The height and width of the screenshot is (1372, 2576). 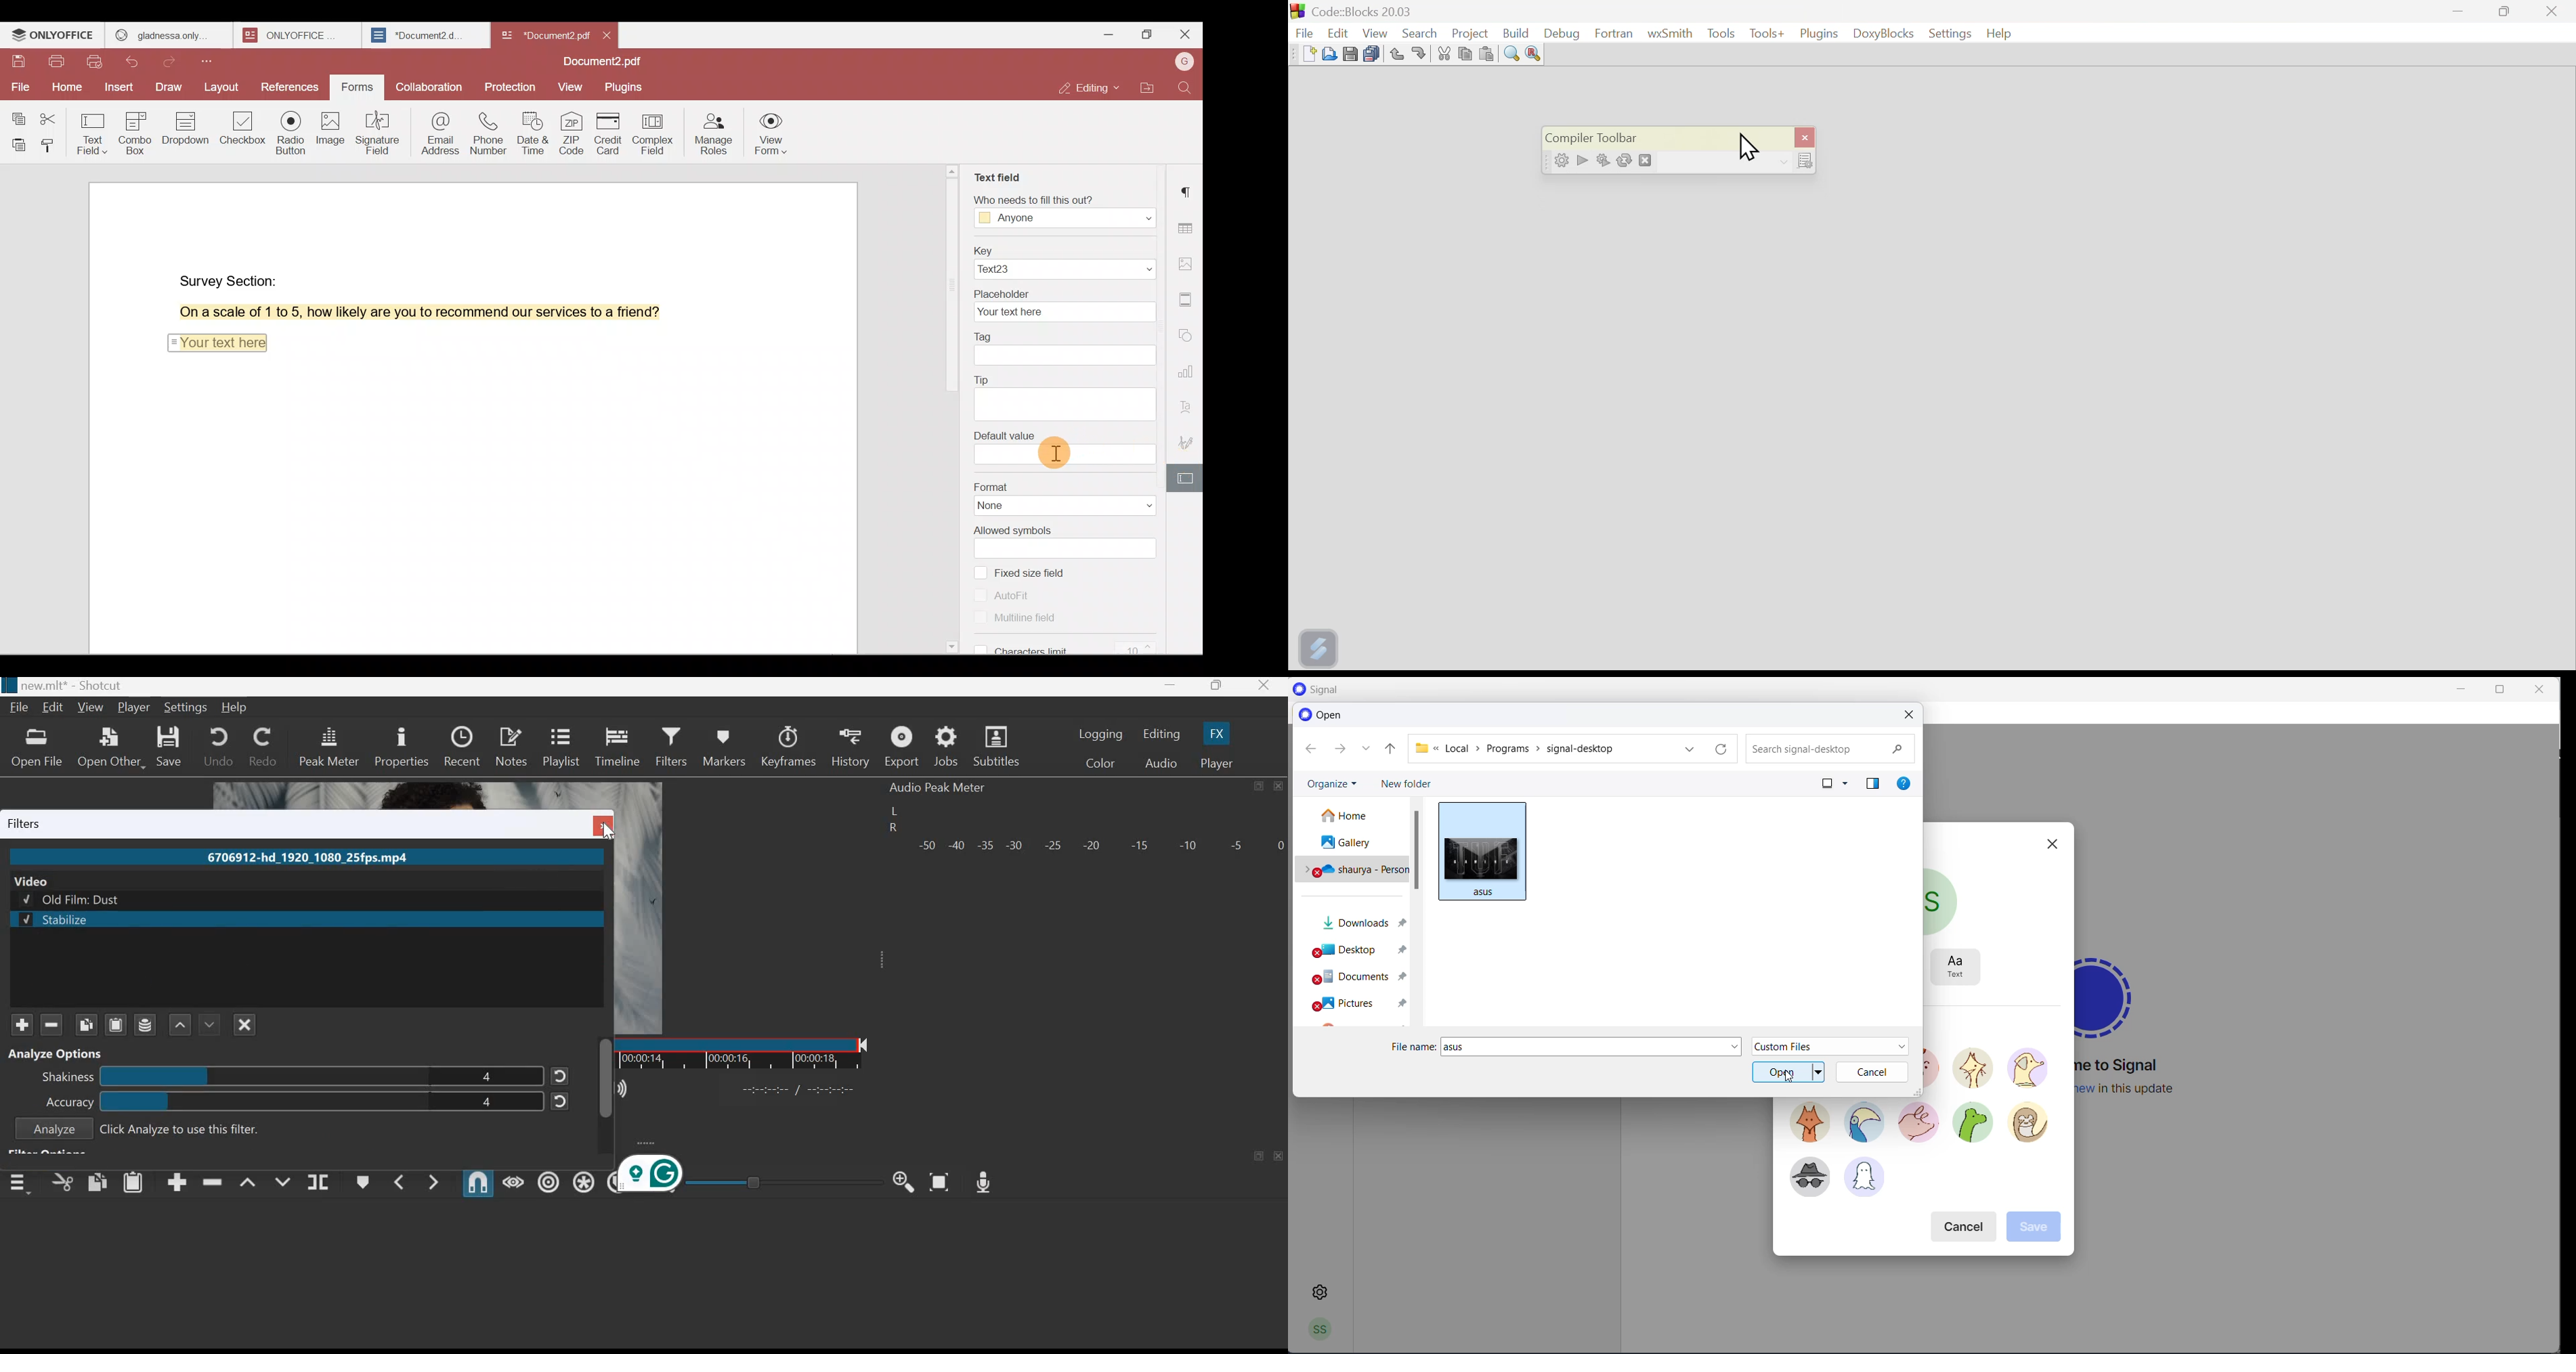 What do you see at coordinates (428, 86) in the screenshot?
I see `Collaboration` at bounding box center [428, 86].